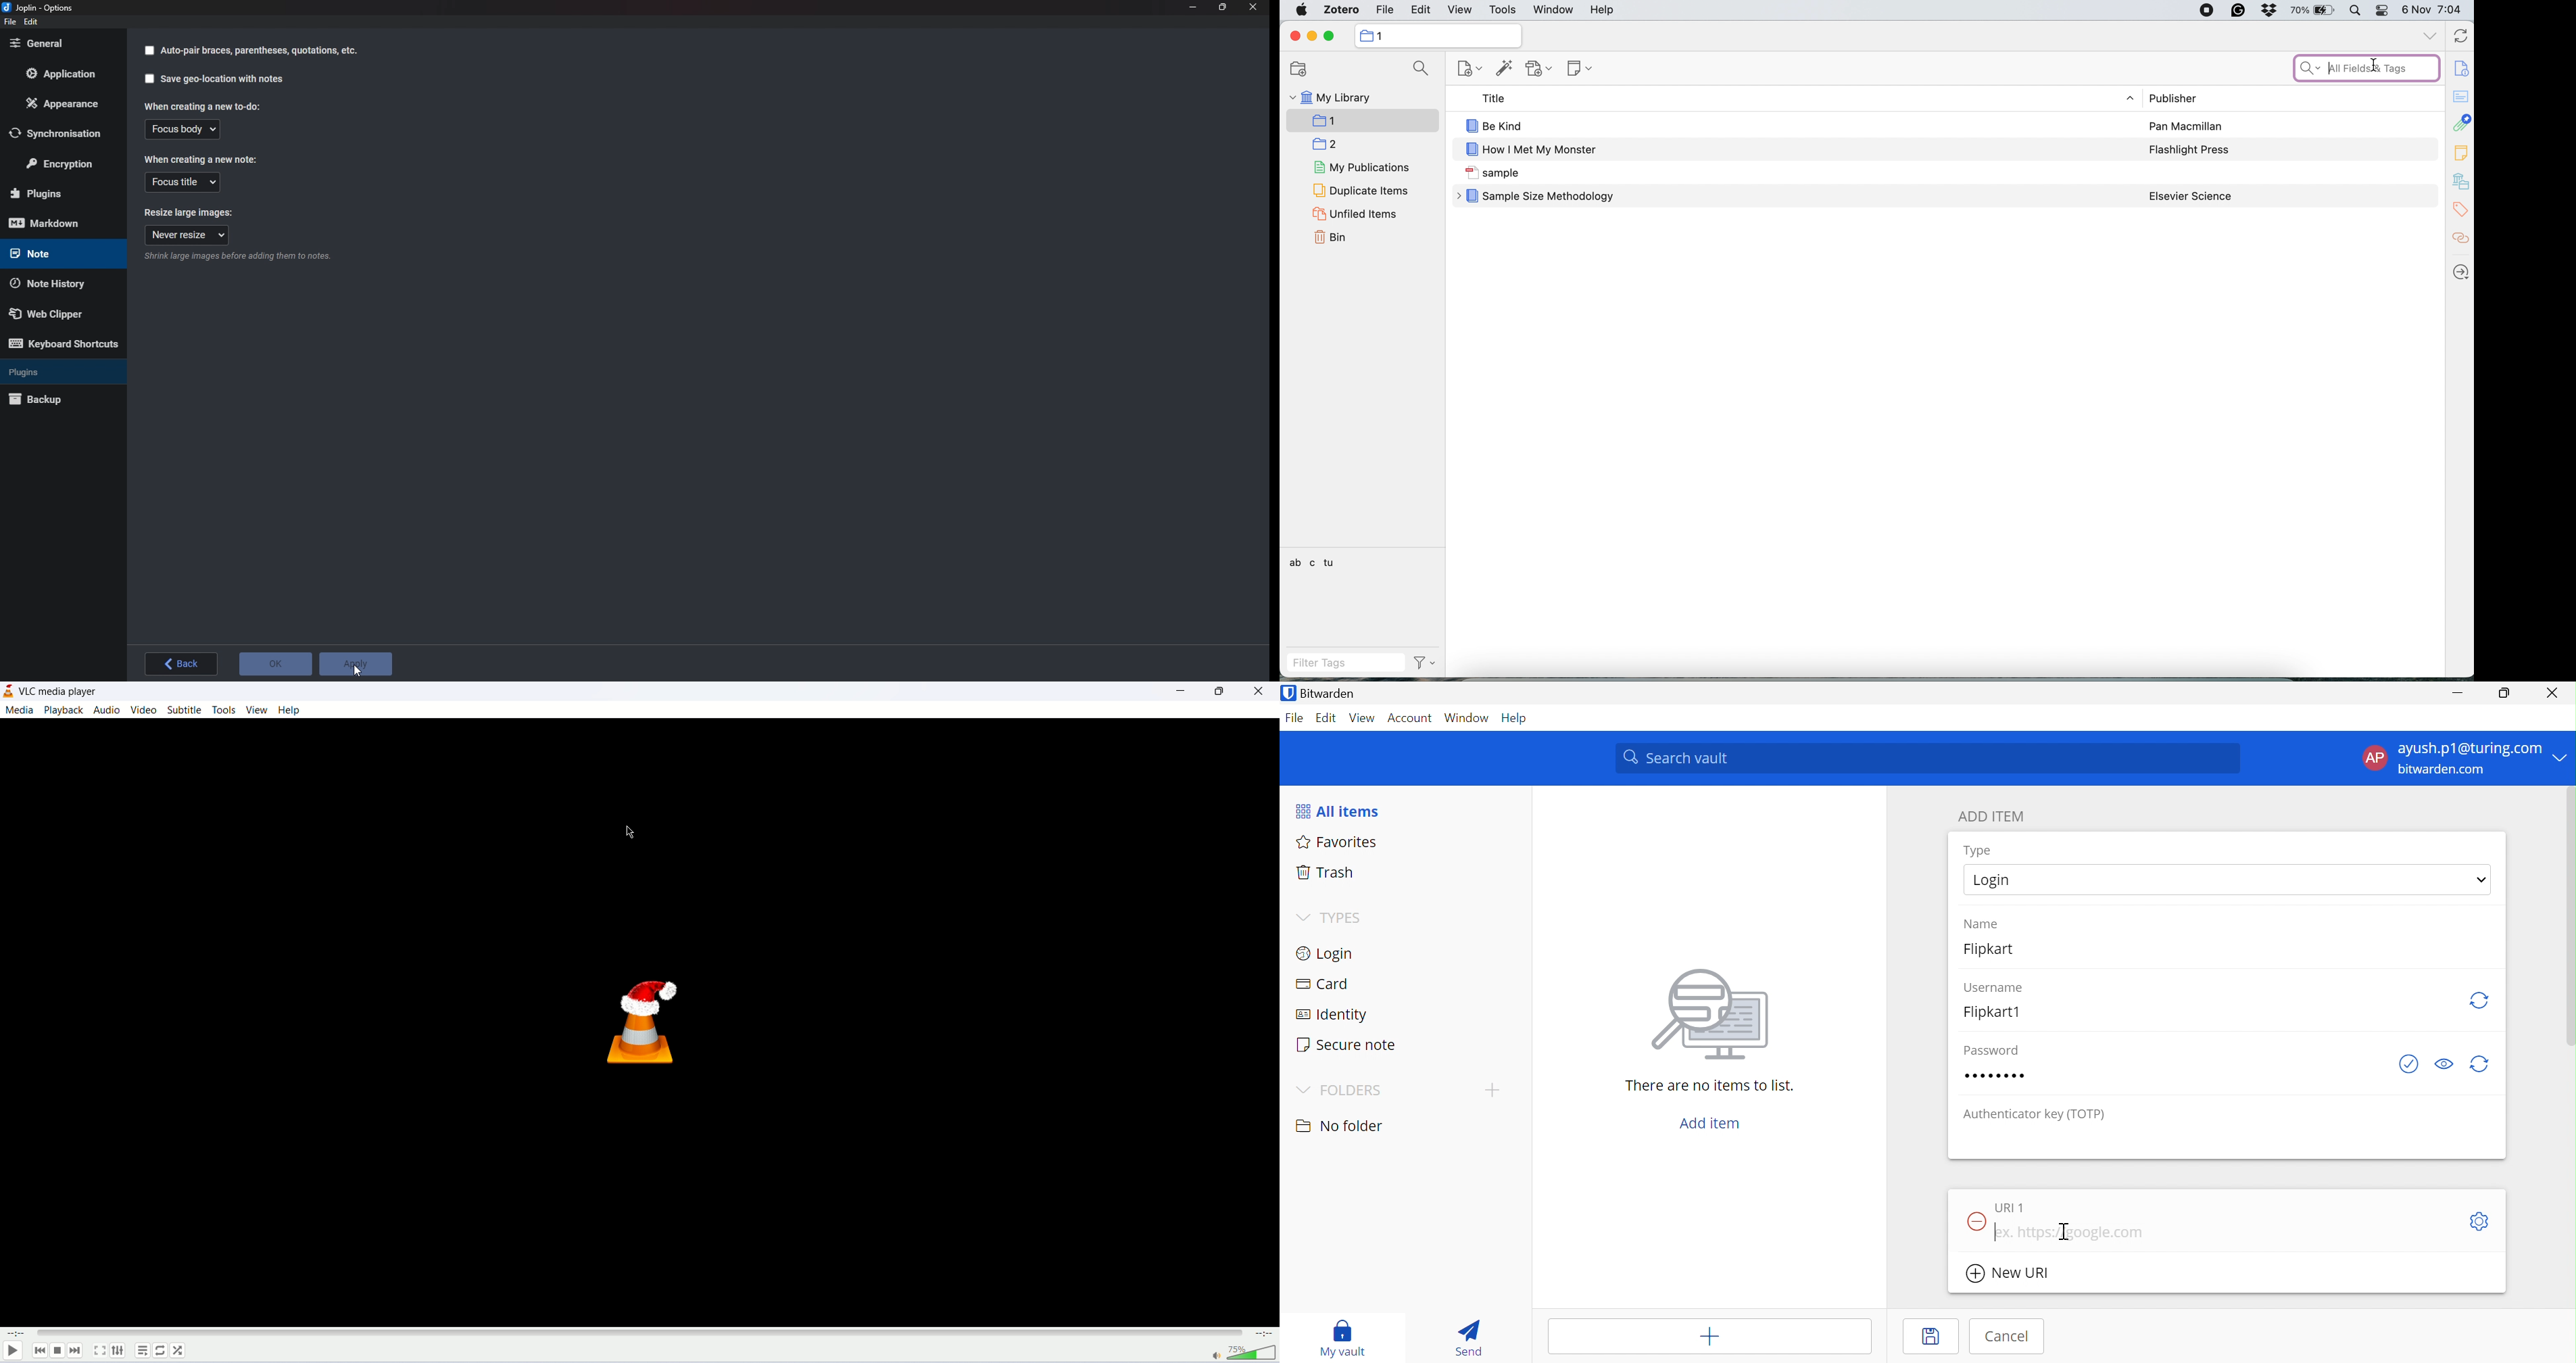 This screenshot has width=2576, height=1372. I want to click on unfiled items, so click(1356, 213).